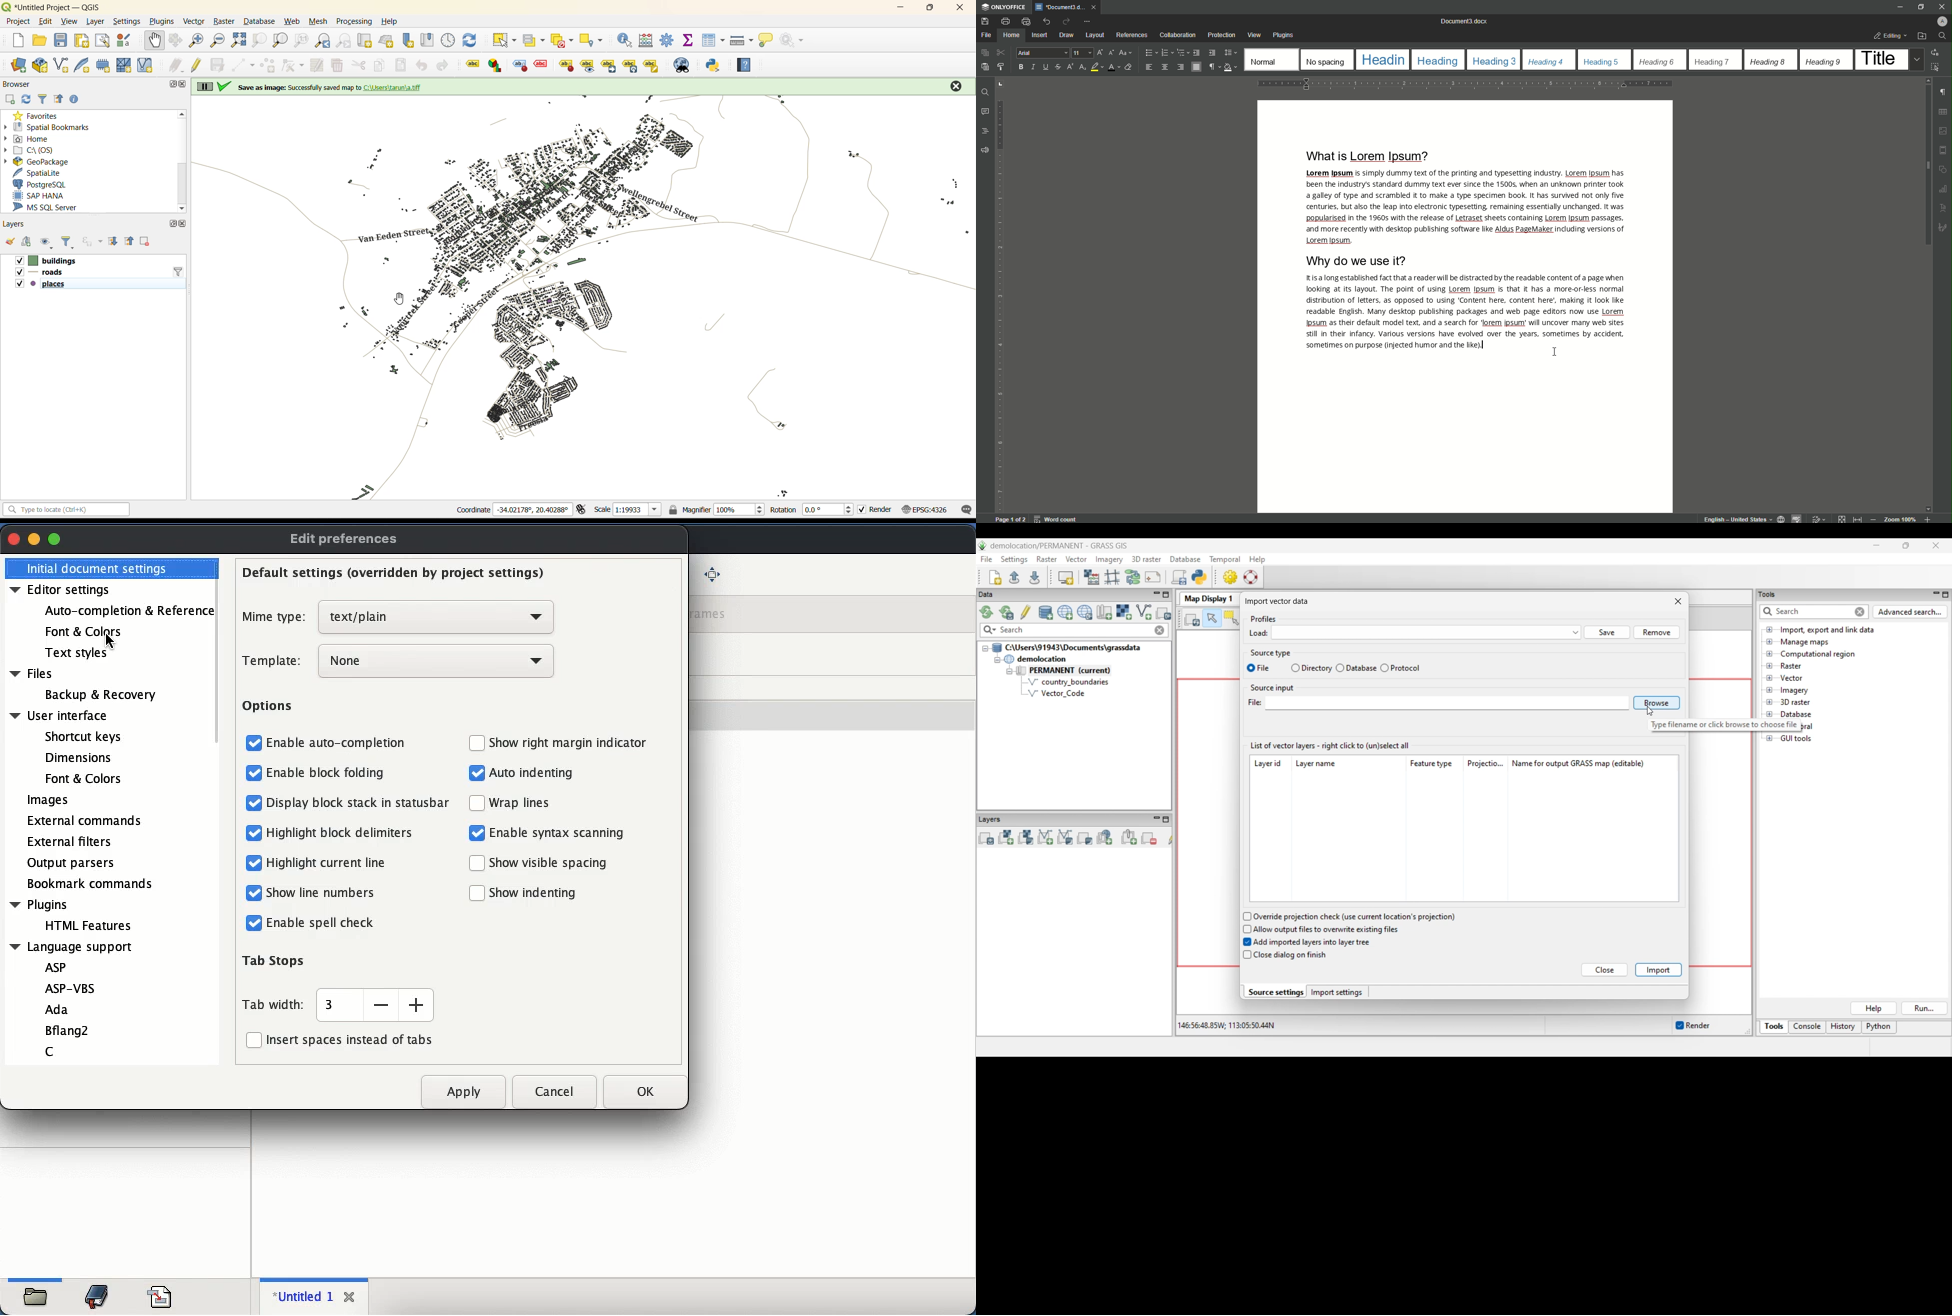 This screenshot has height=1316, width=1960. What do you see at coordinates (1798, 518) in the screenshot?
I see `spelling check` at bounding box center [1798, 518].